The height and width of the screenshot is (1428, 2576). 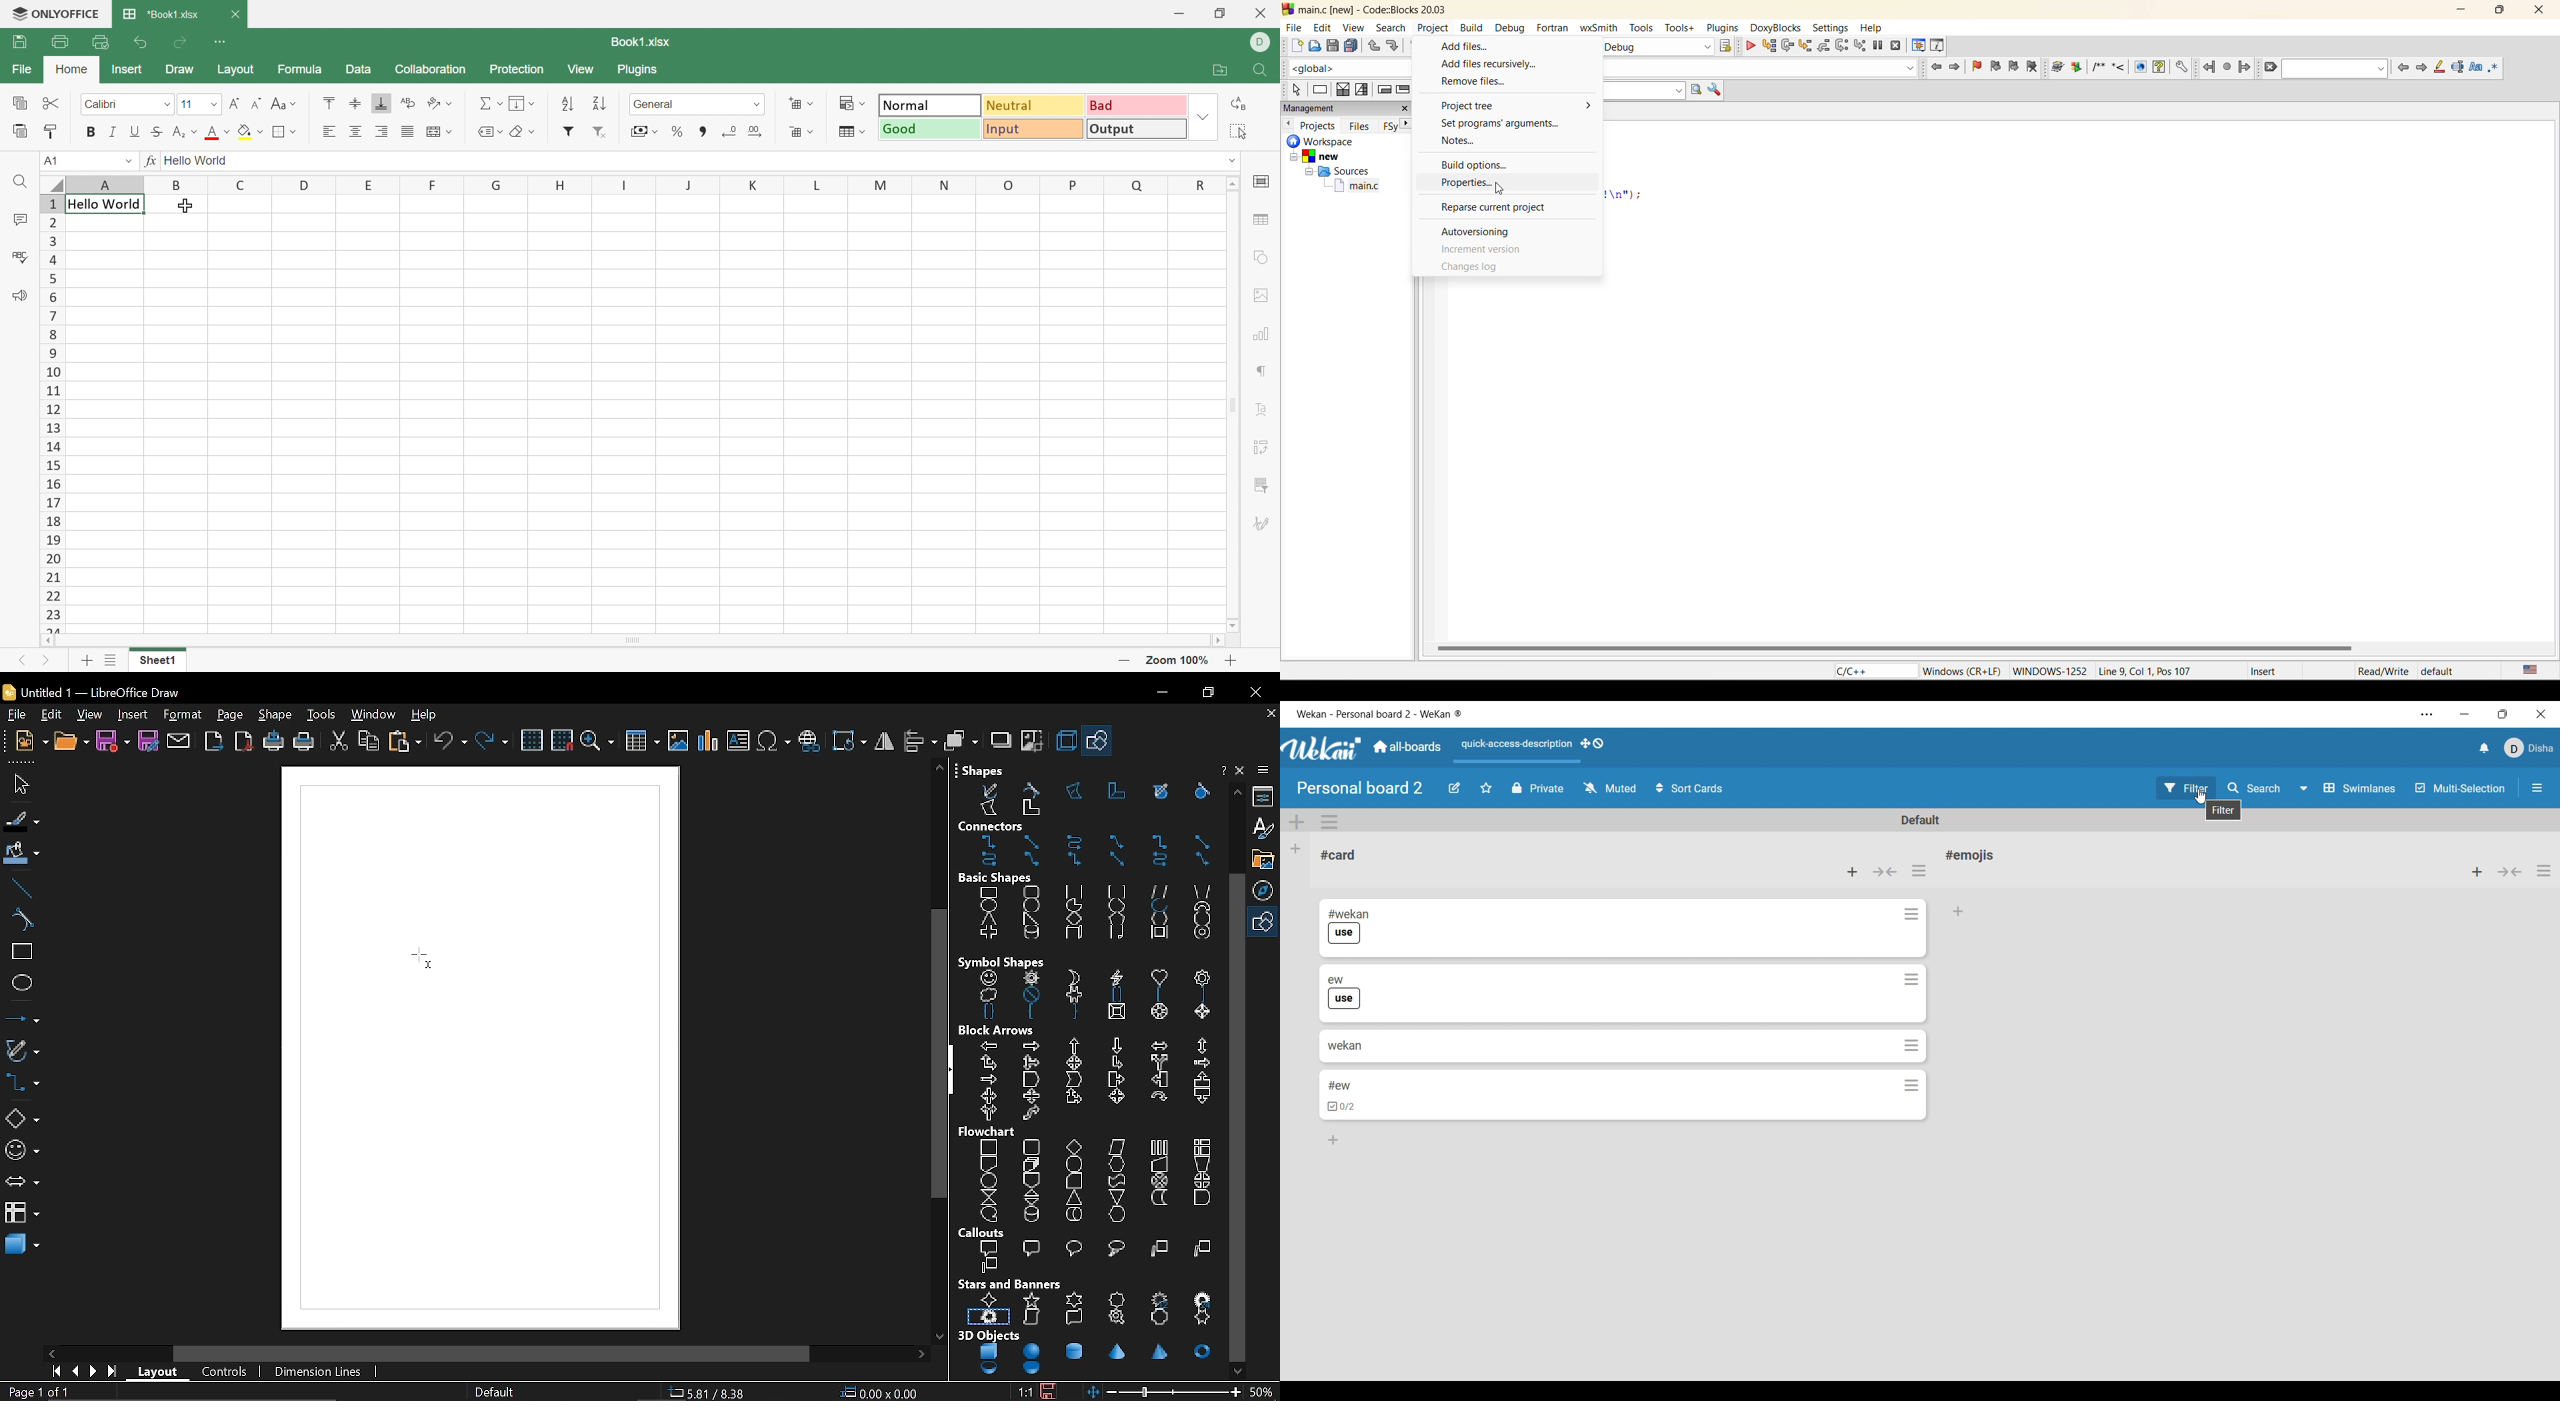 What do you see at coordinates (1833, 29) in the screenshot?
I see `settings` at bounding box center [1833, 29].